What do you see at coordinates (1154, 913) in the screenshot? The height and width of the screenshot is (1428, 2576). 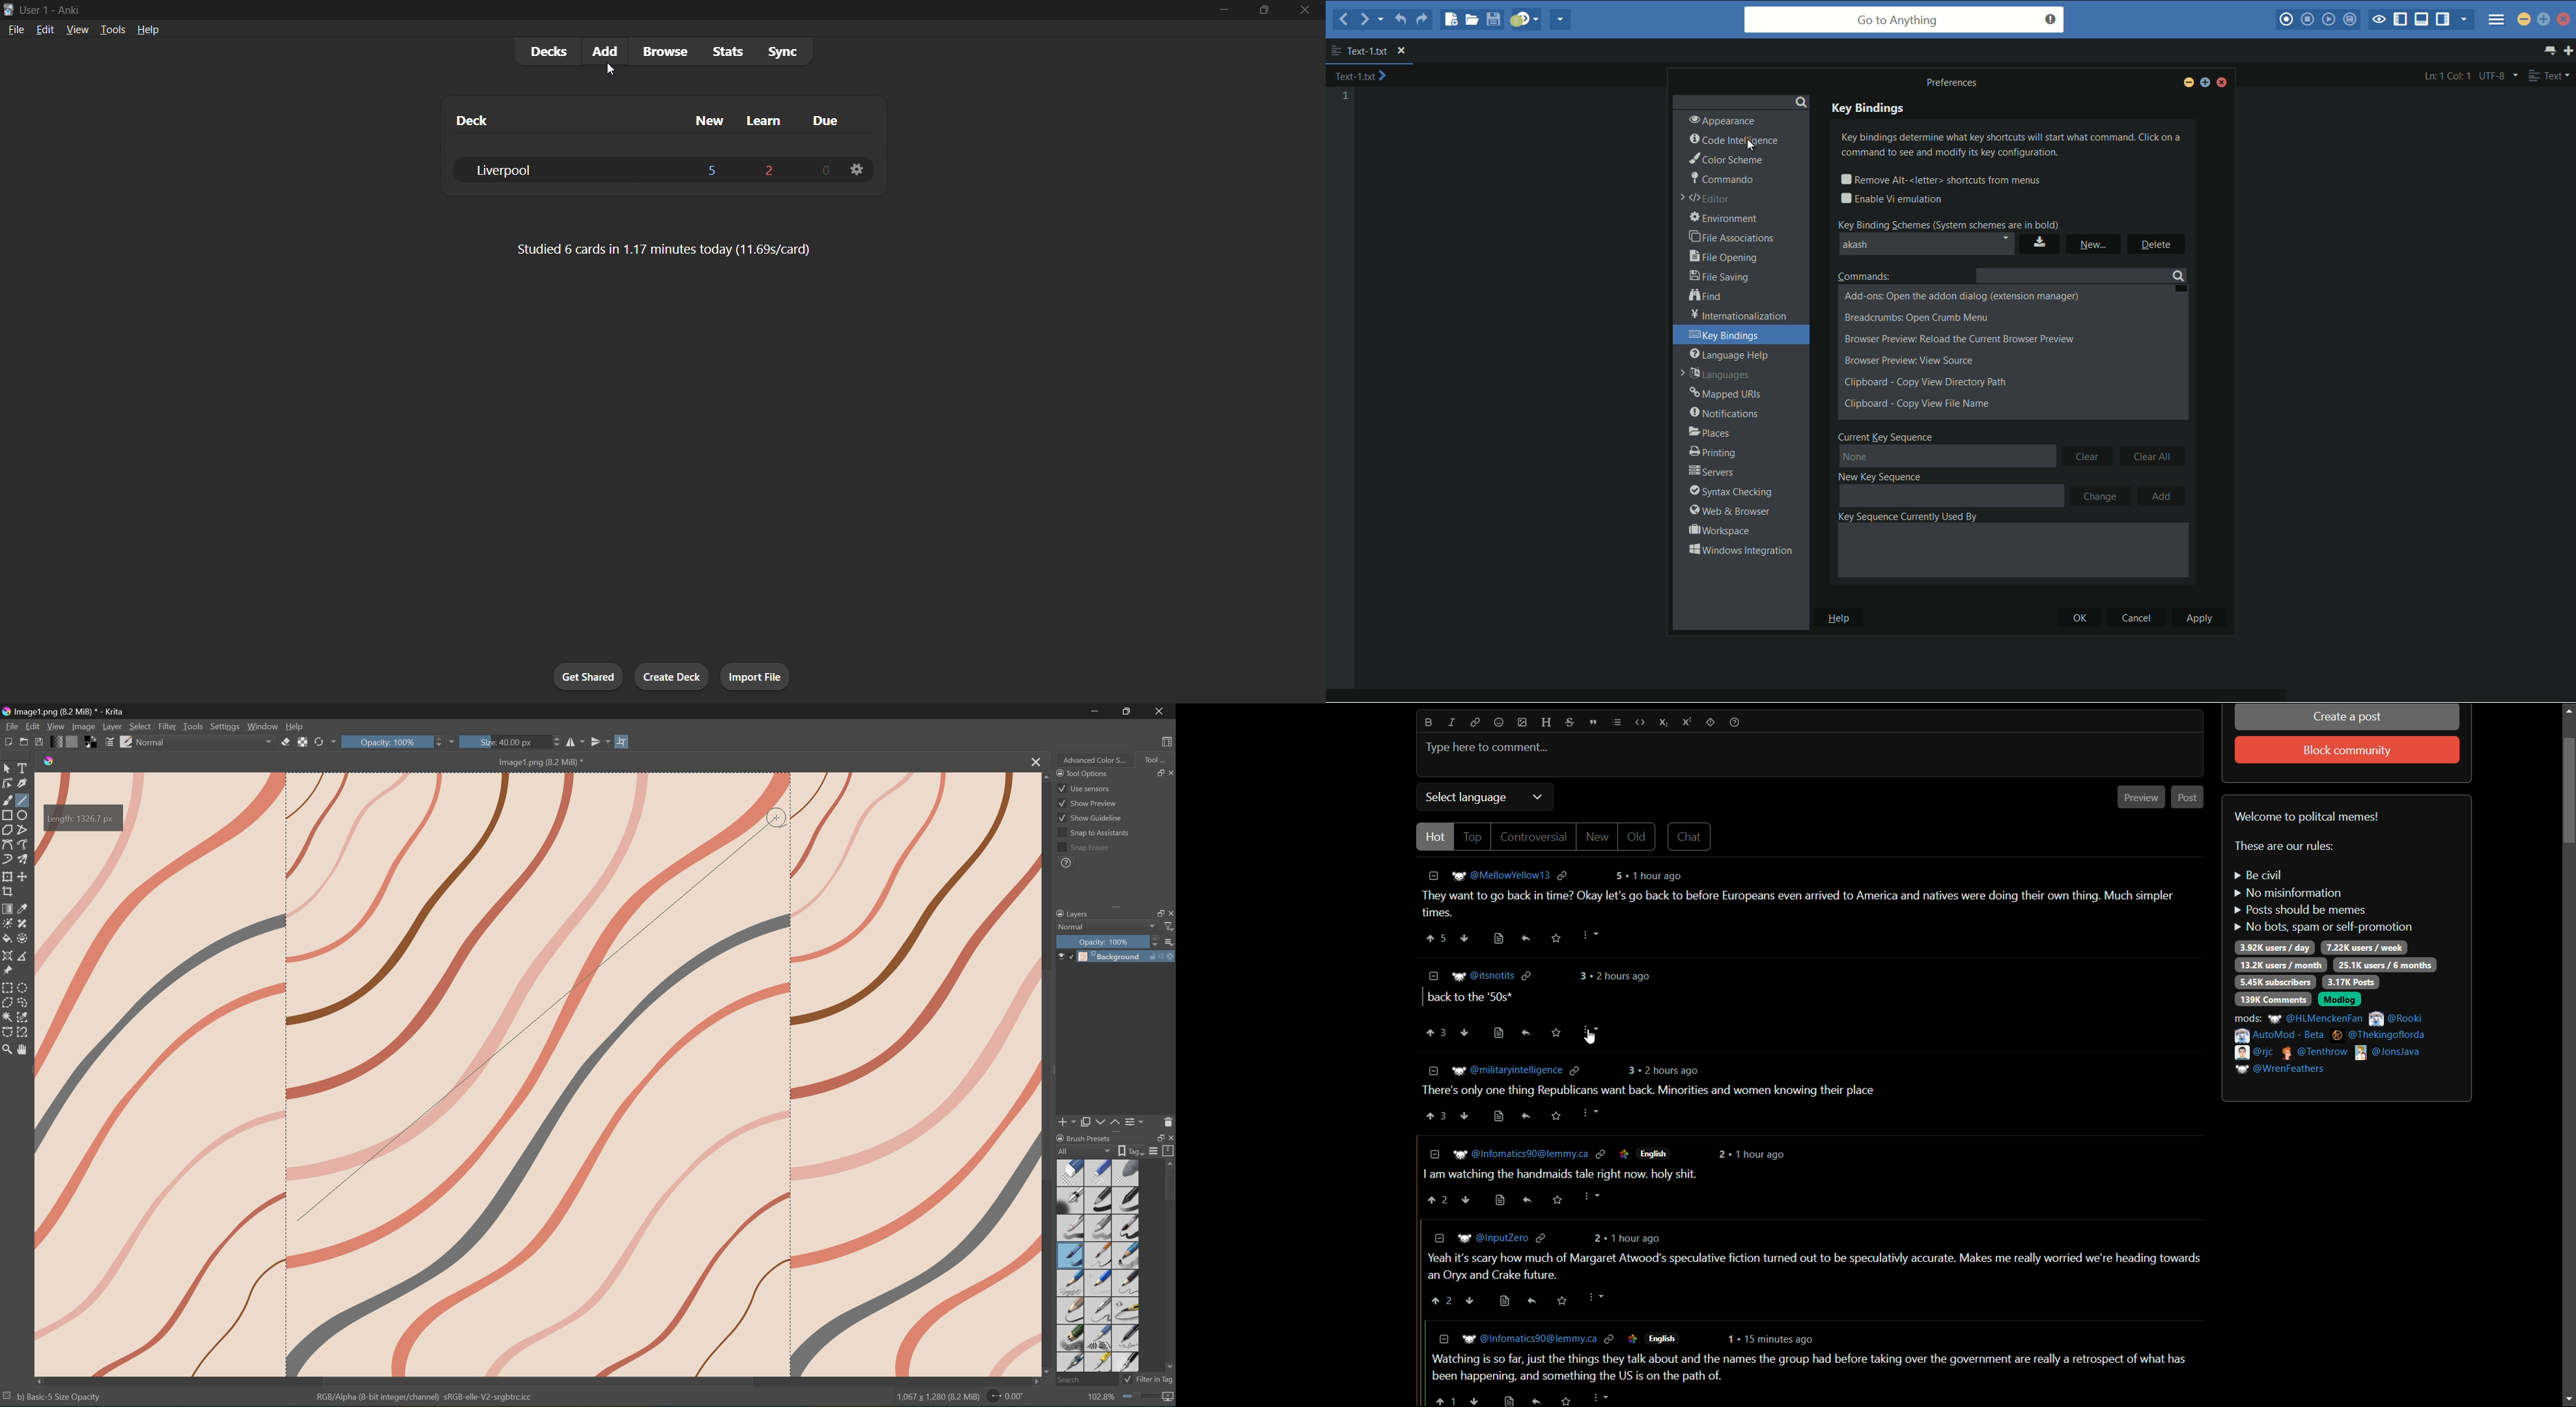 I see `Restore Down` at bounding box center [1154, 913].